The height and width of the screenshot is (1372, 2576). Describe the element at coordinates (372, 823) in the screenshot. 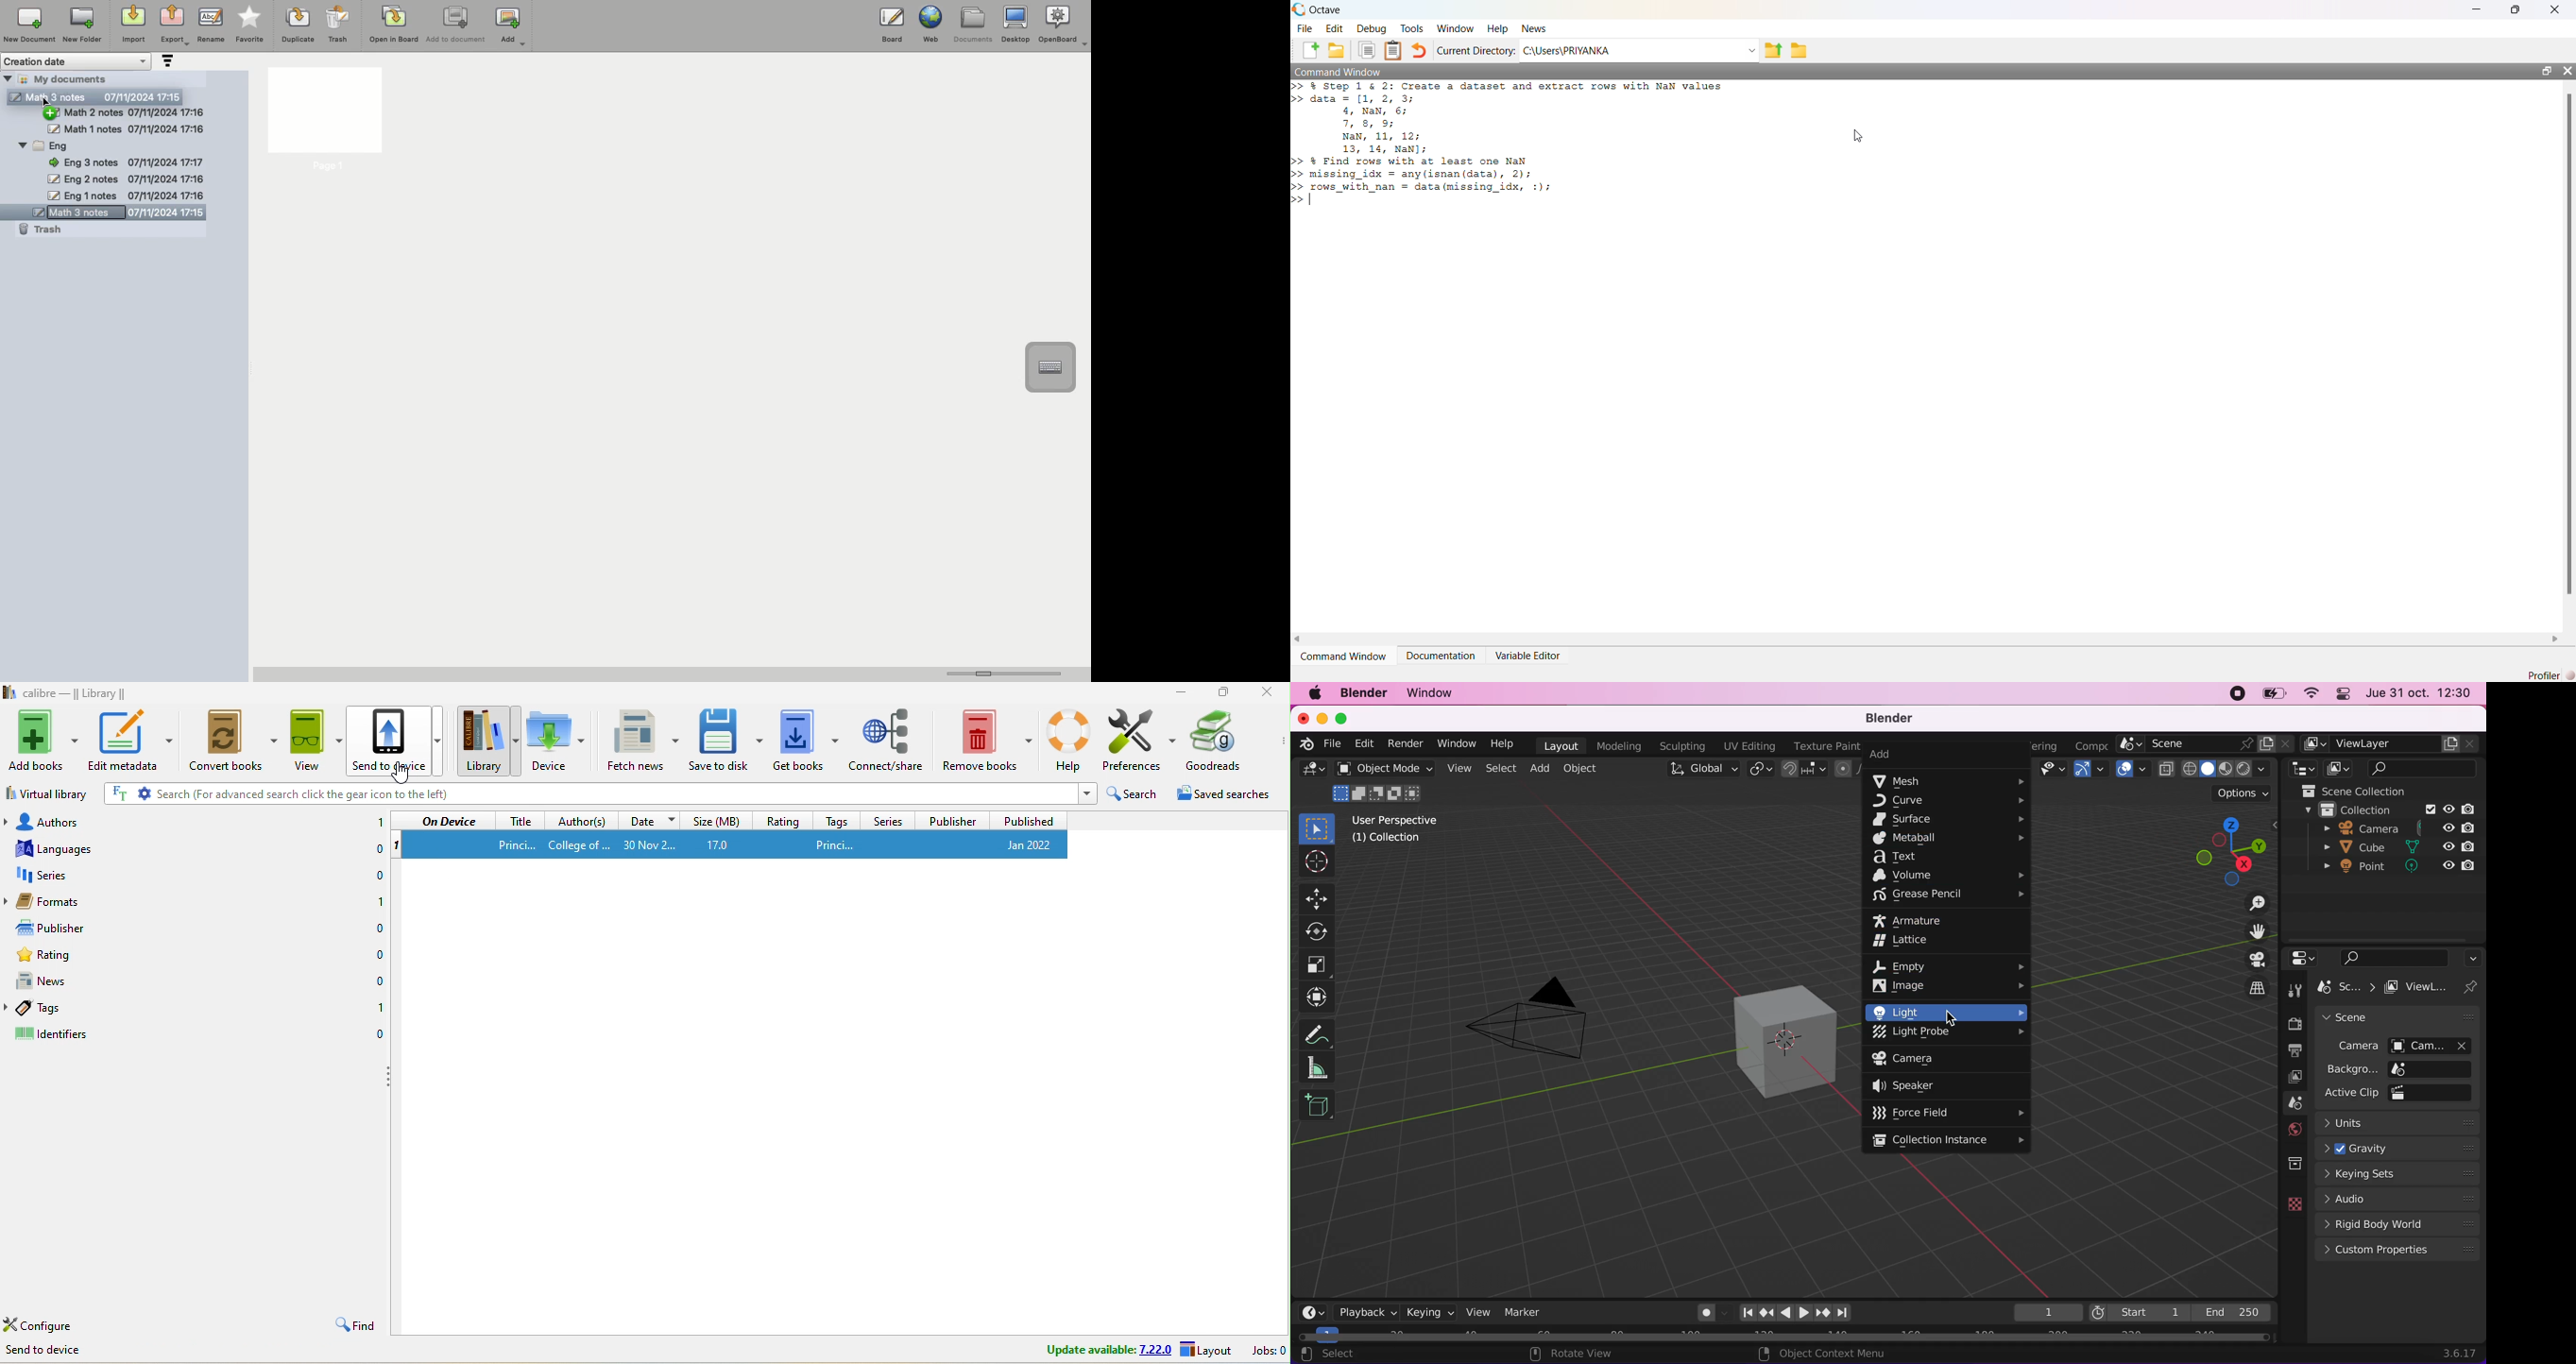

I see `1` at that location.